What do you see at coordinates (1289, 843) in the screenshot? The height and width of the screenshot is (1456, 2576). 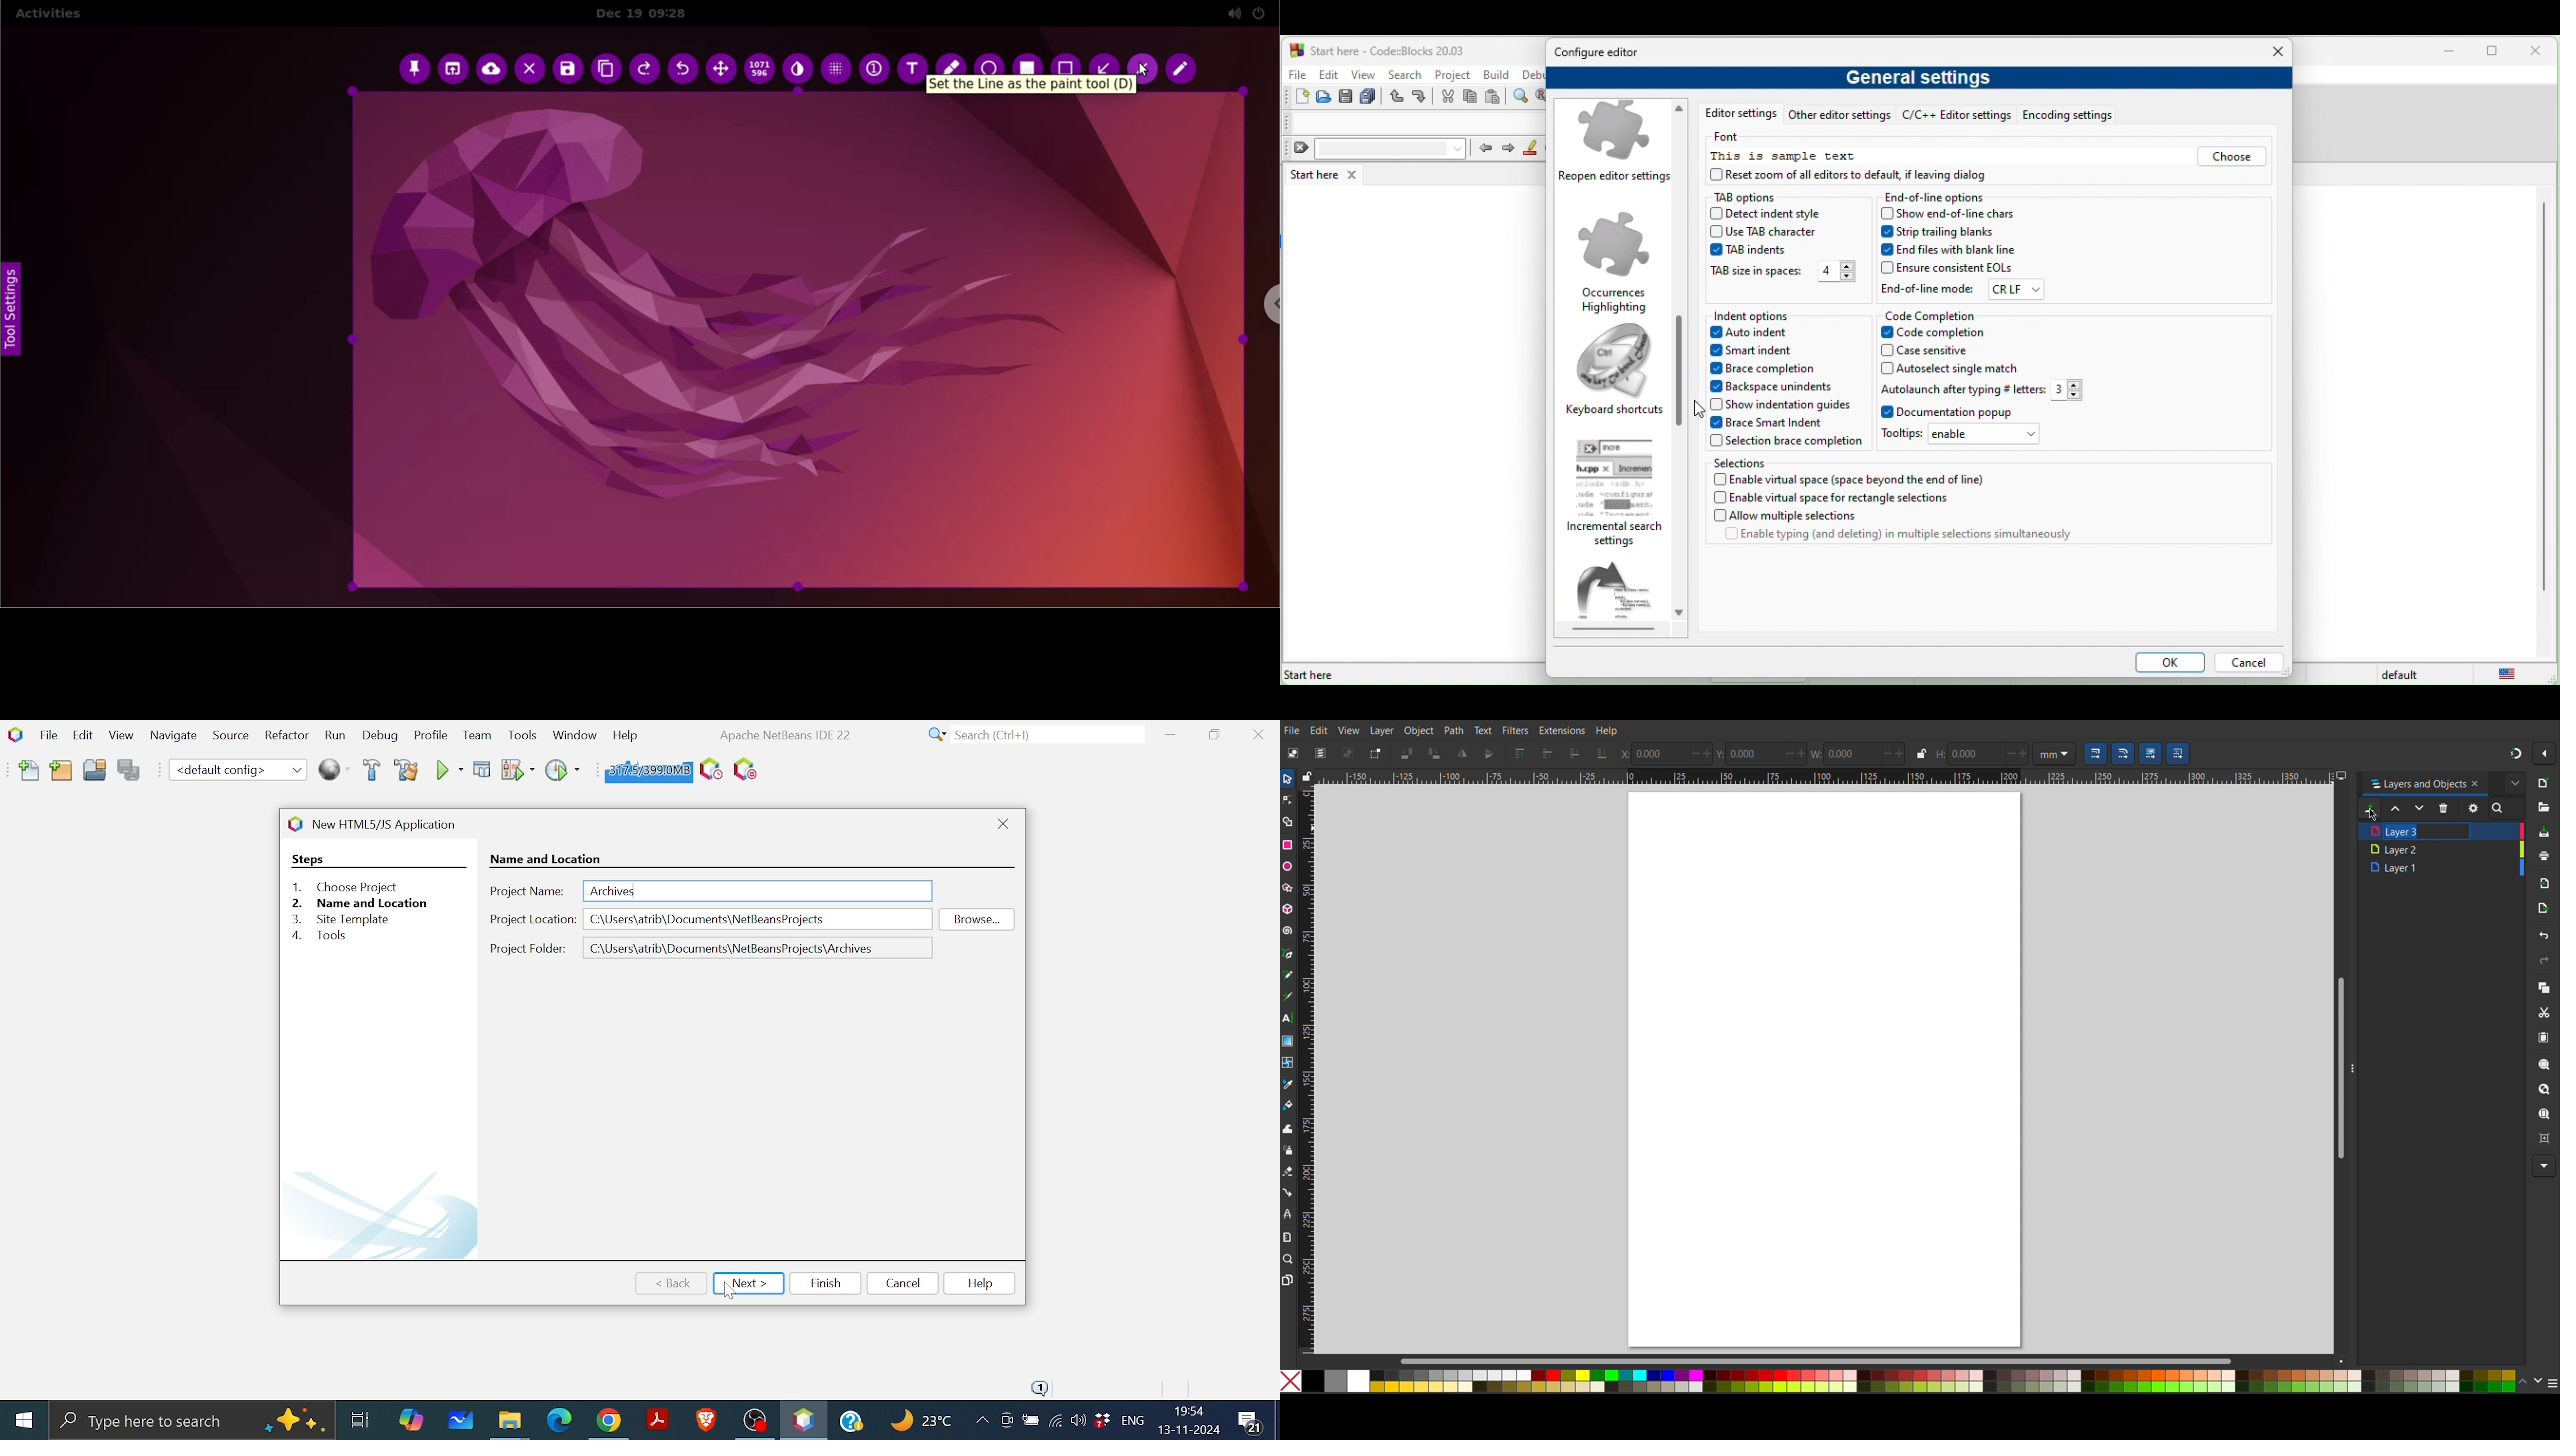 I see `Rectangle` at bounding box center [1289, 843].